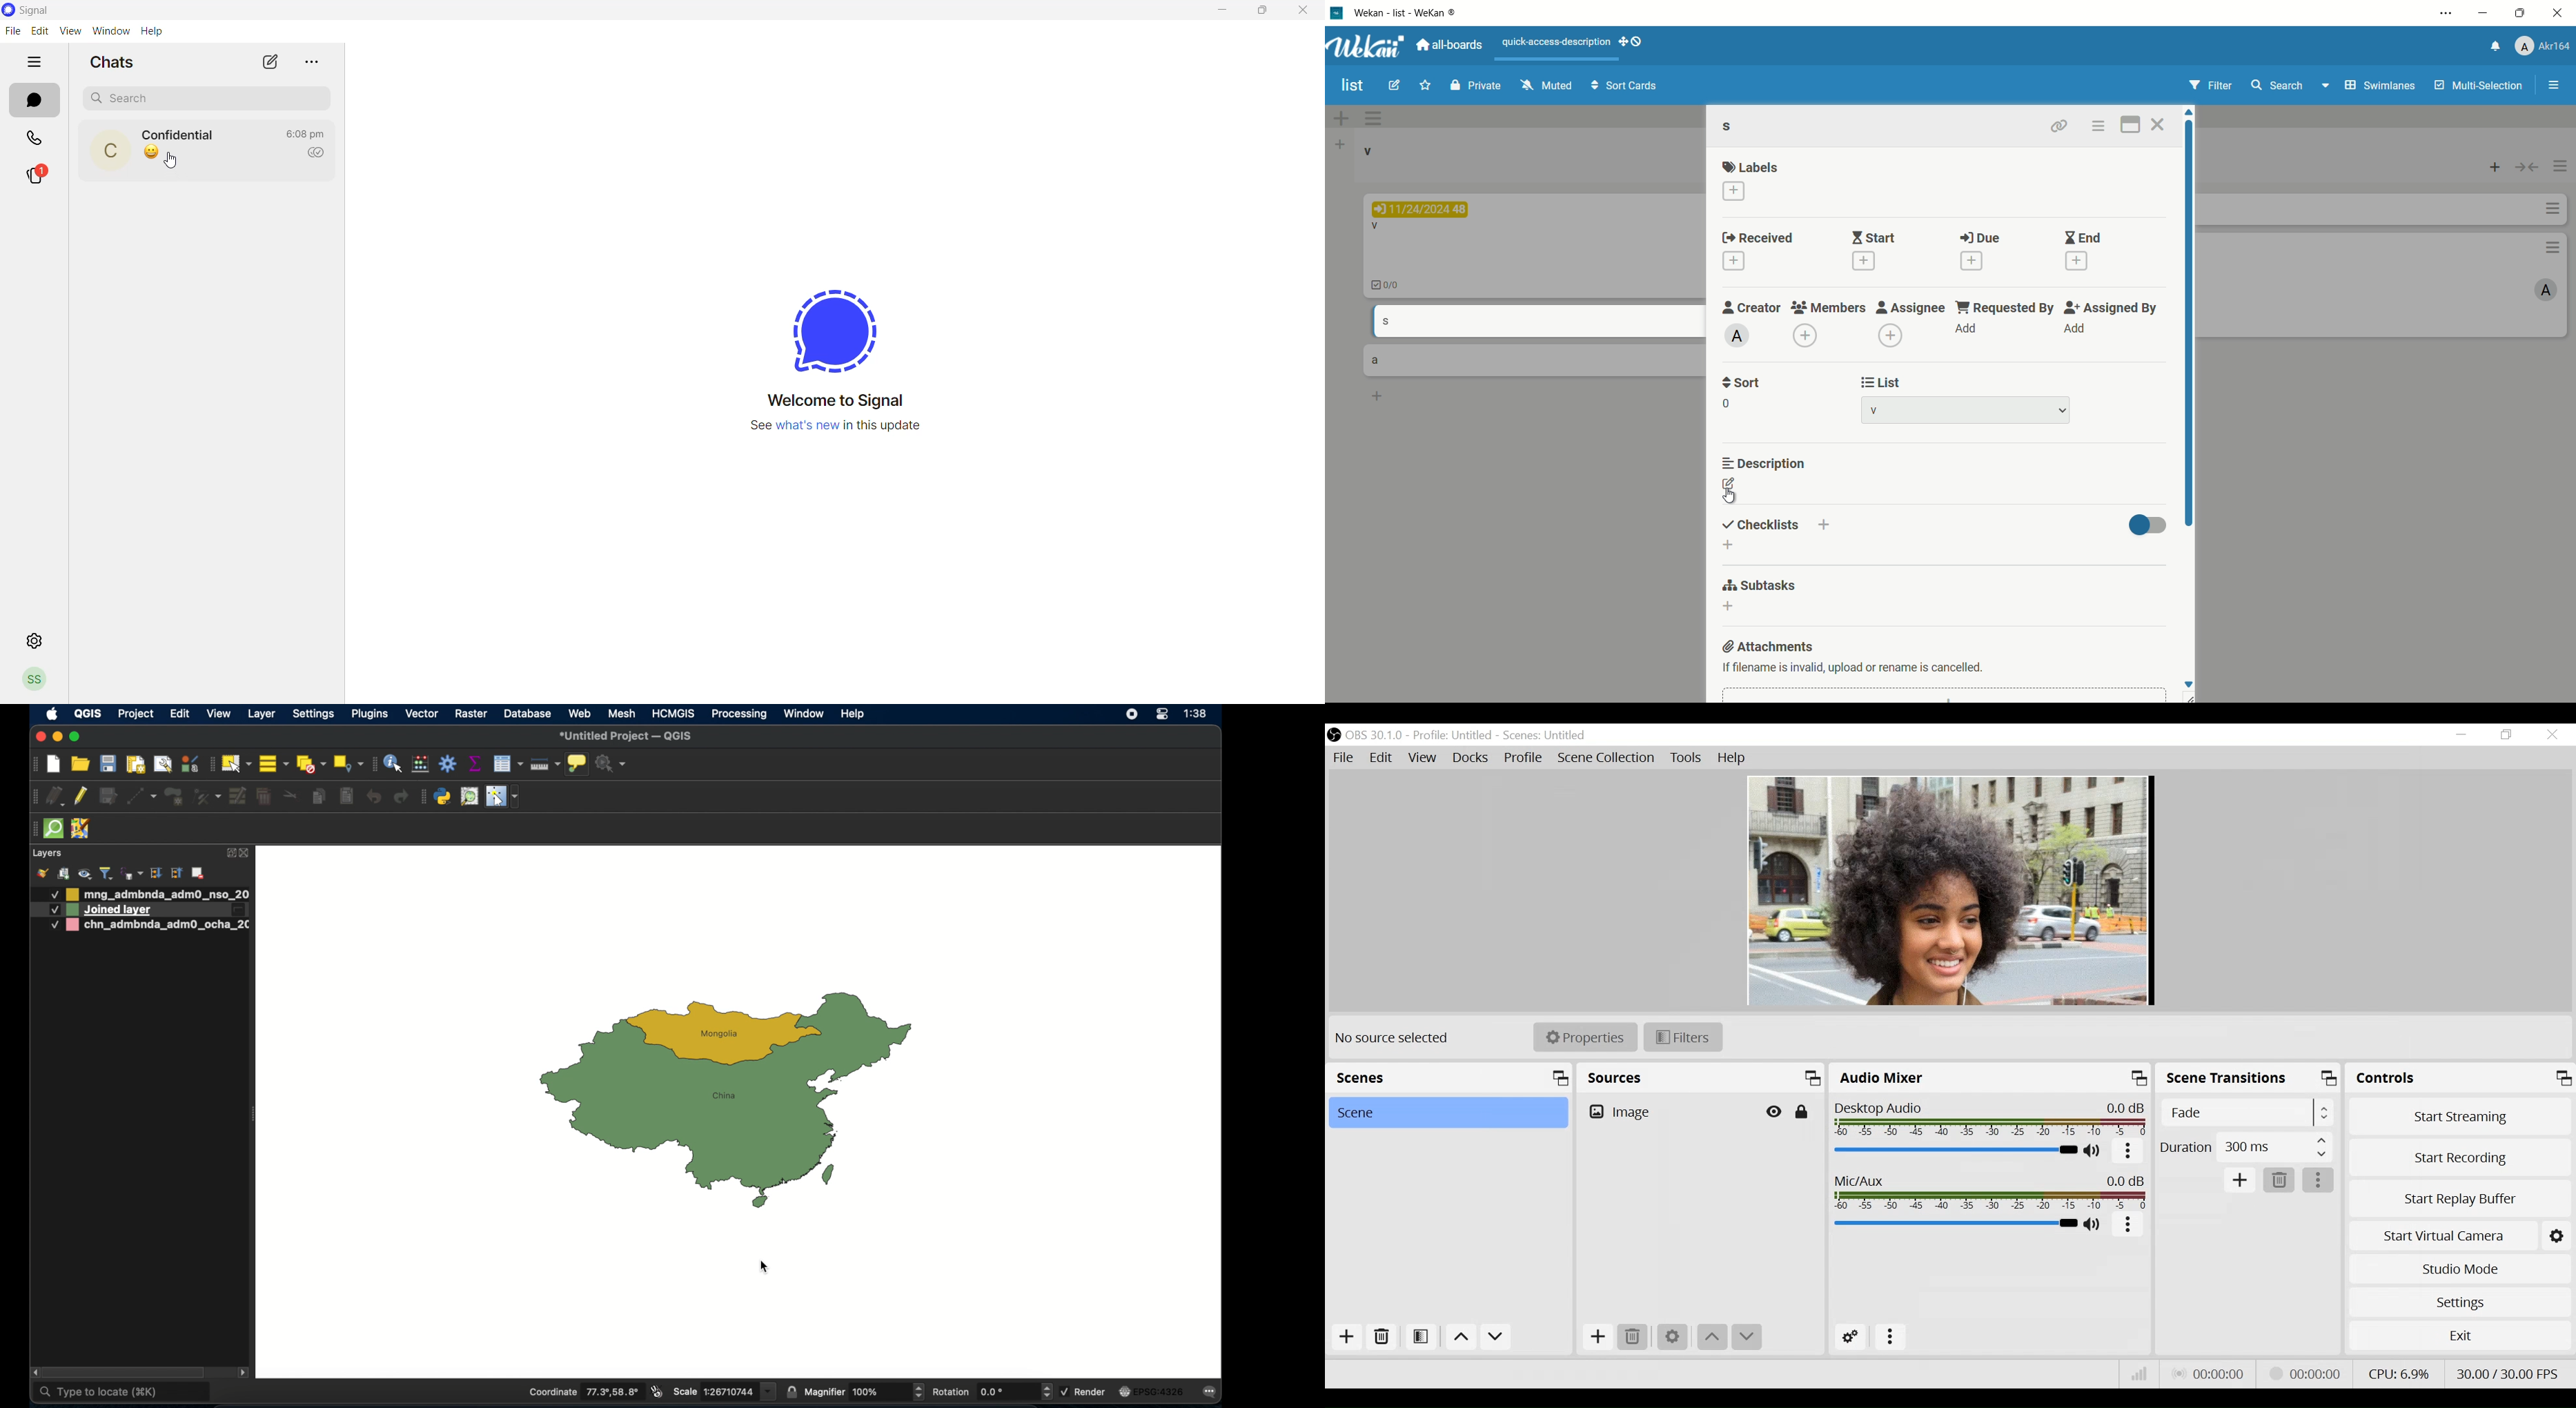 Image resolution: width=2576 pixels, height=1428 pixels. What do you see at coordinates (173, 796) in the screenshot?
I see `add polygon feature` at bounding box center [173, 796].